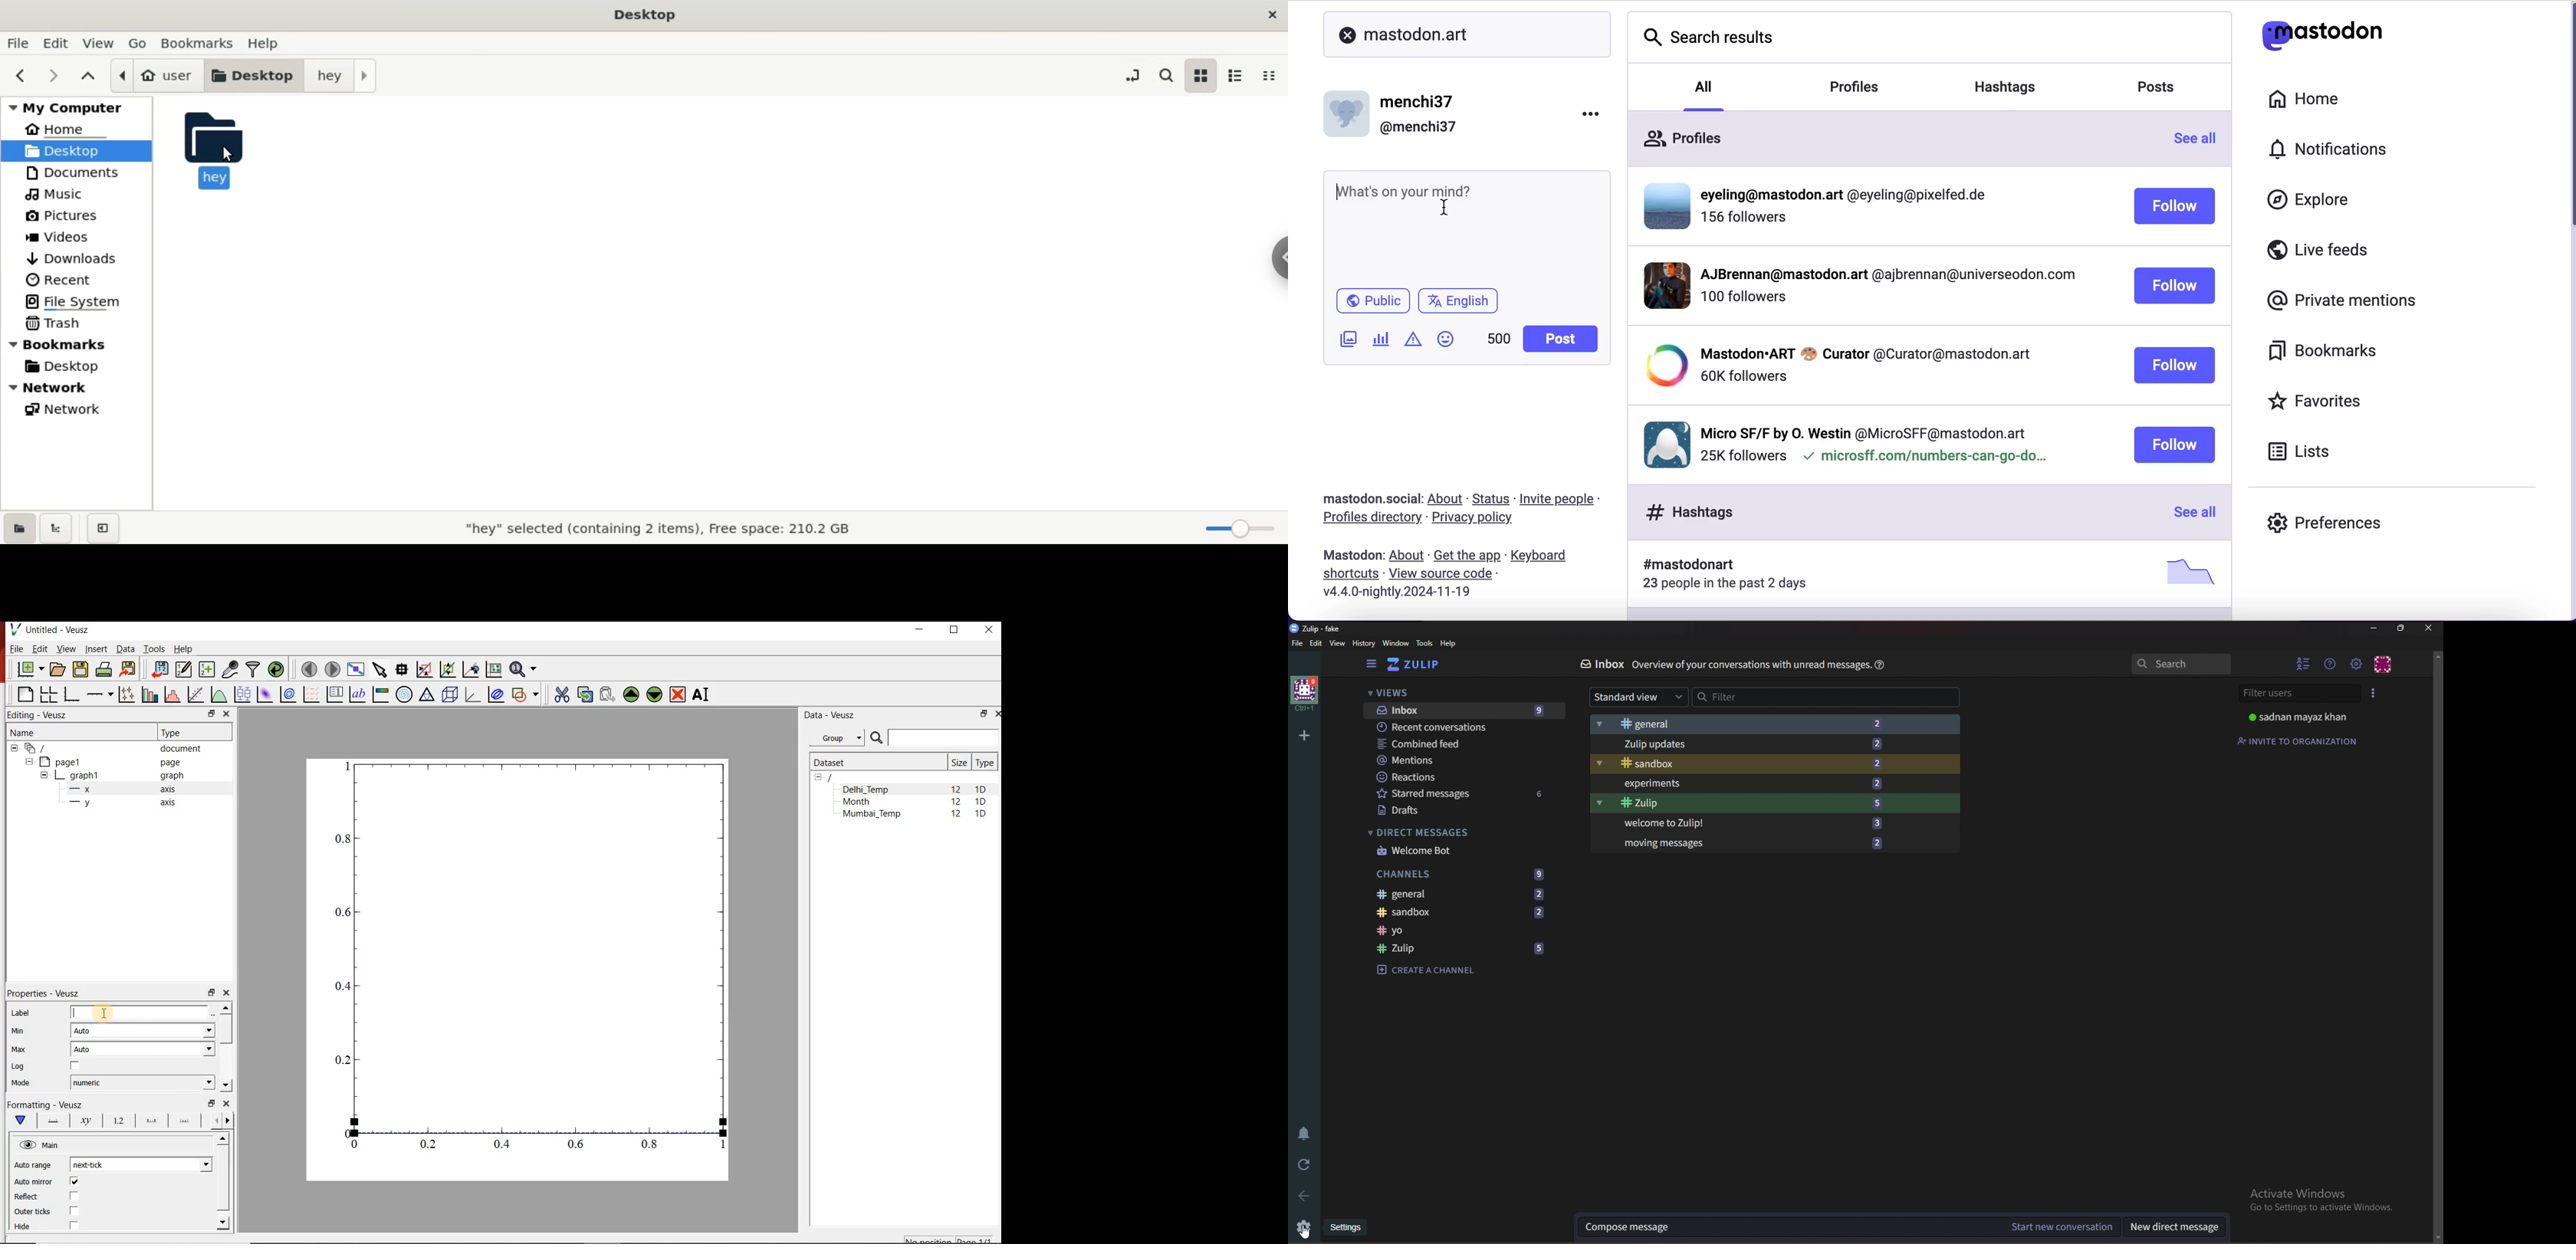  I want to click on emoji, so click(1447, 338).